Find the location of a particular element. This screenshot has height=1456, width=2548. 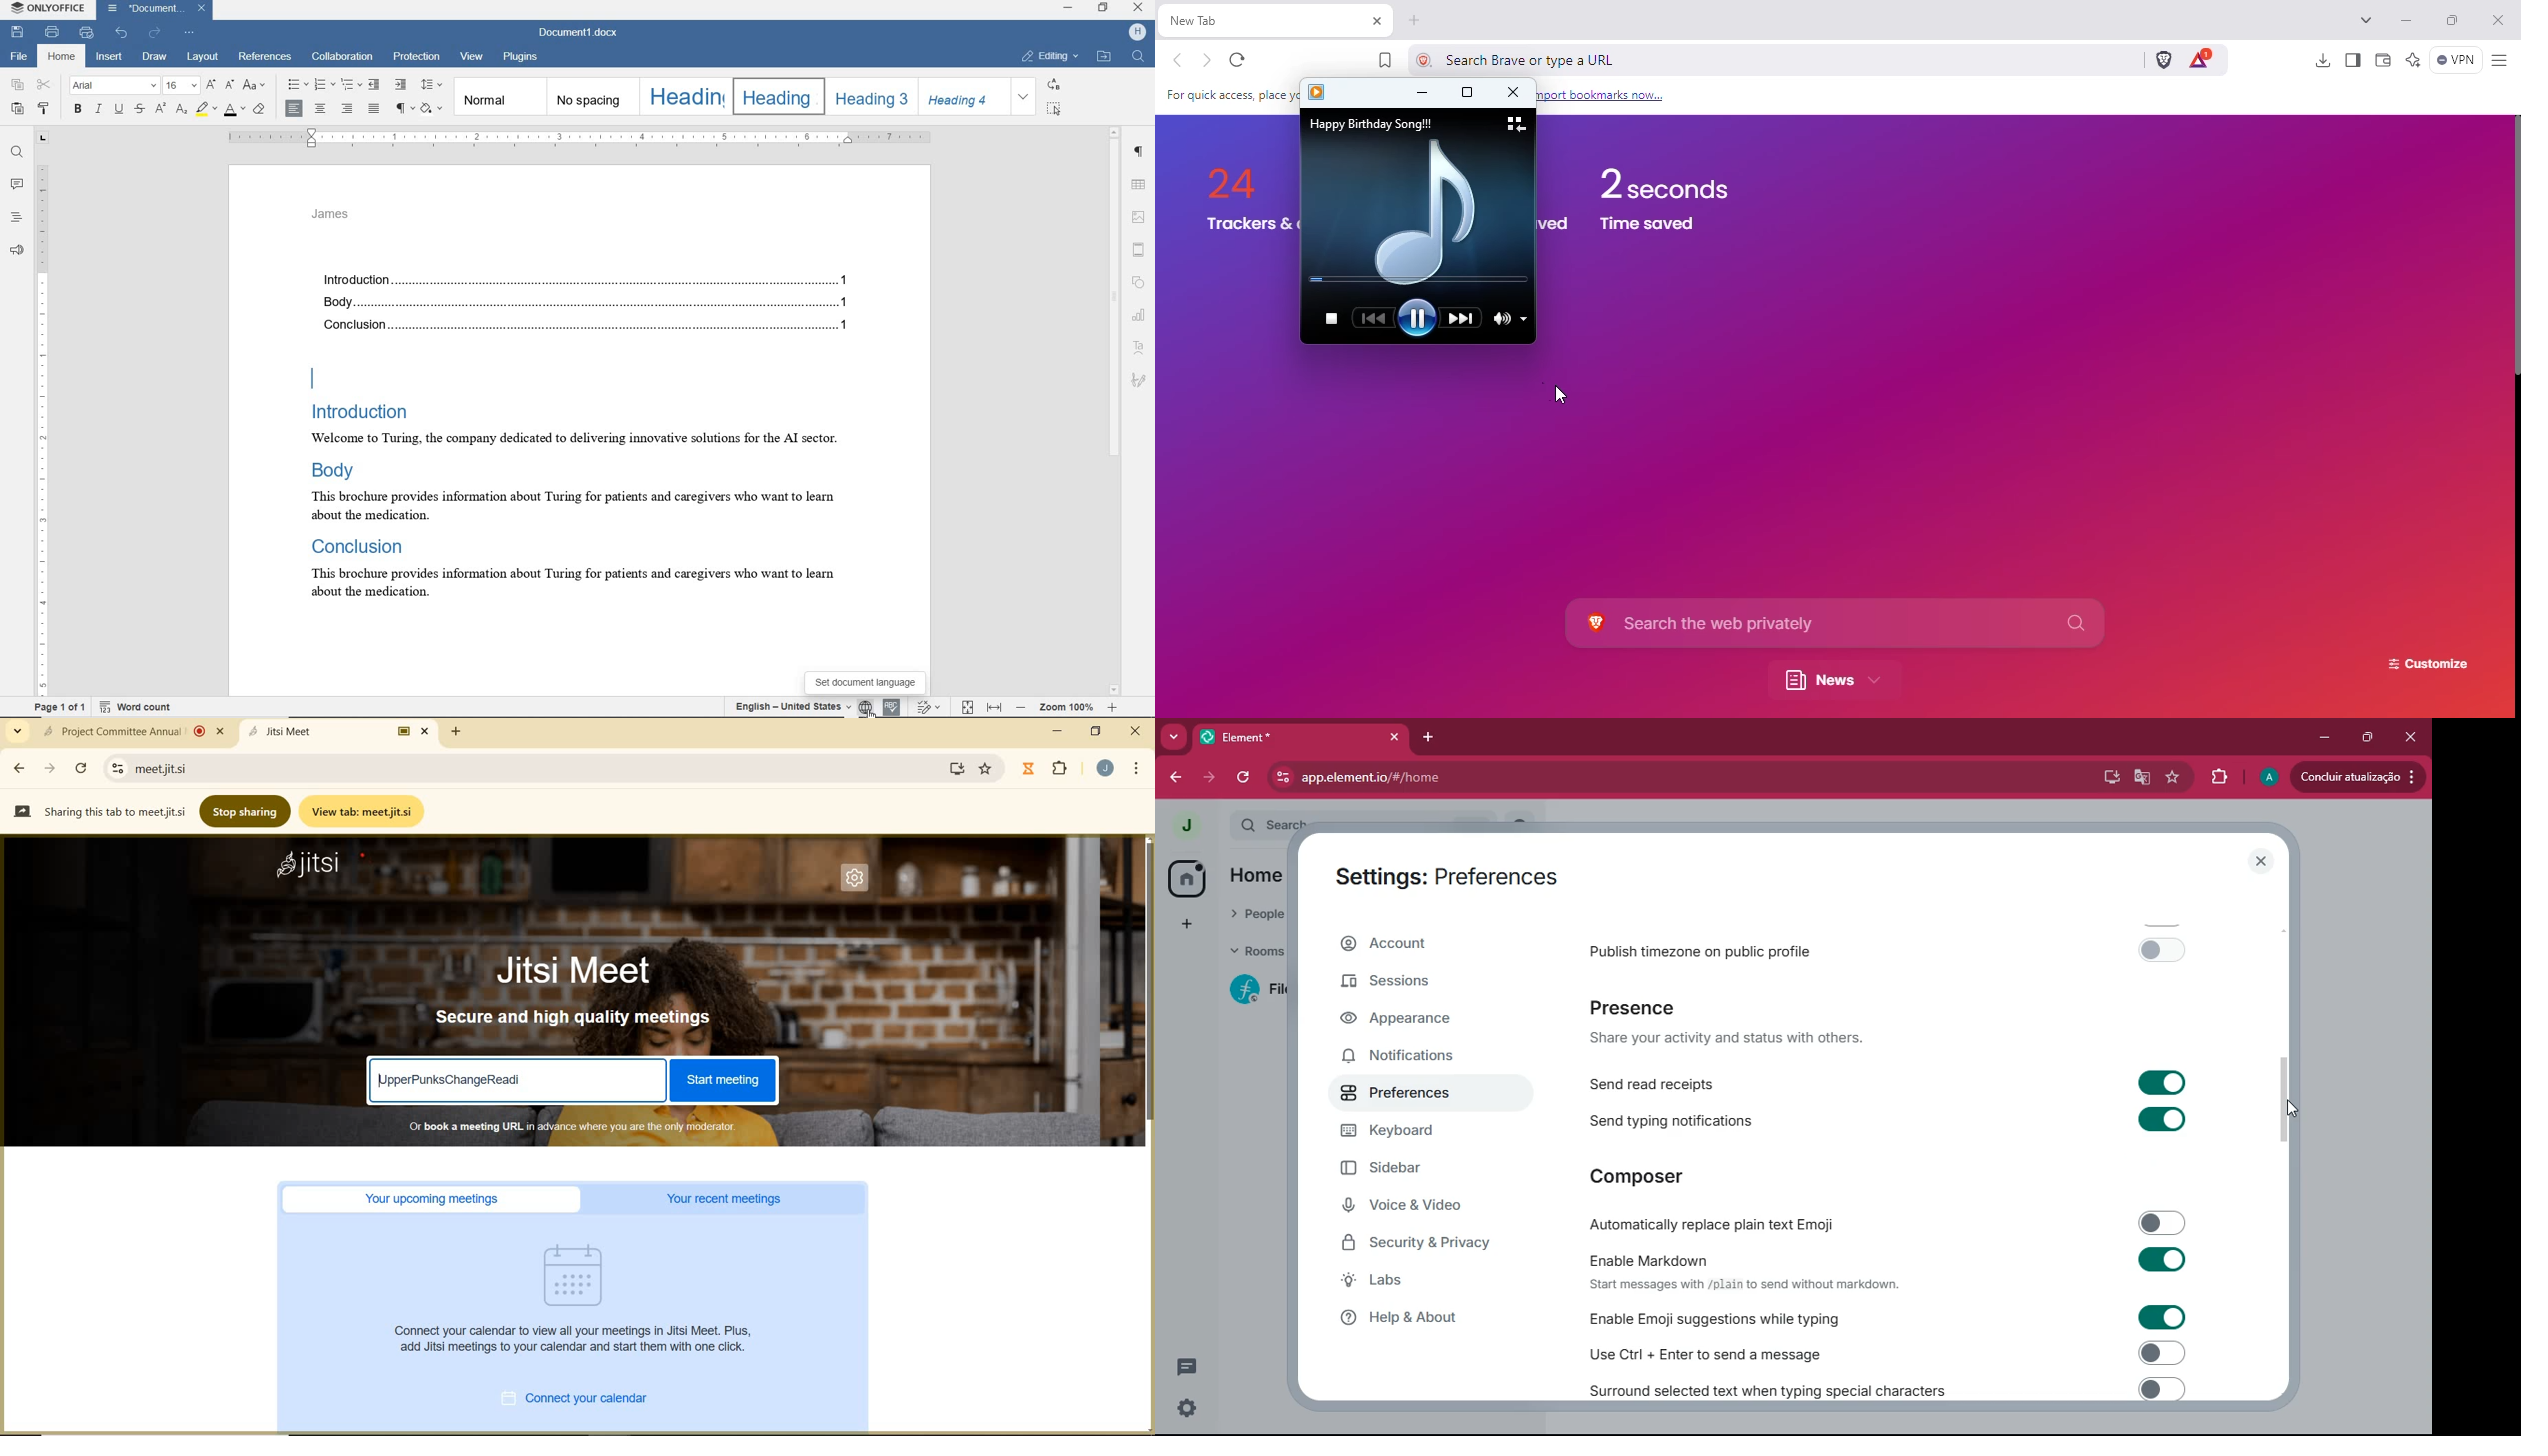

Introduction.......................................................................................................................................1 is located at coordinates (578, 281).